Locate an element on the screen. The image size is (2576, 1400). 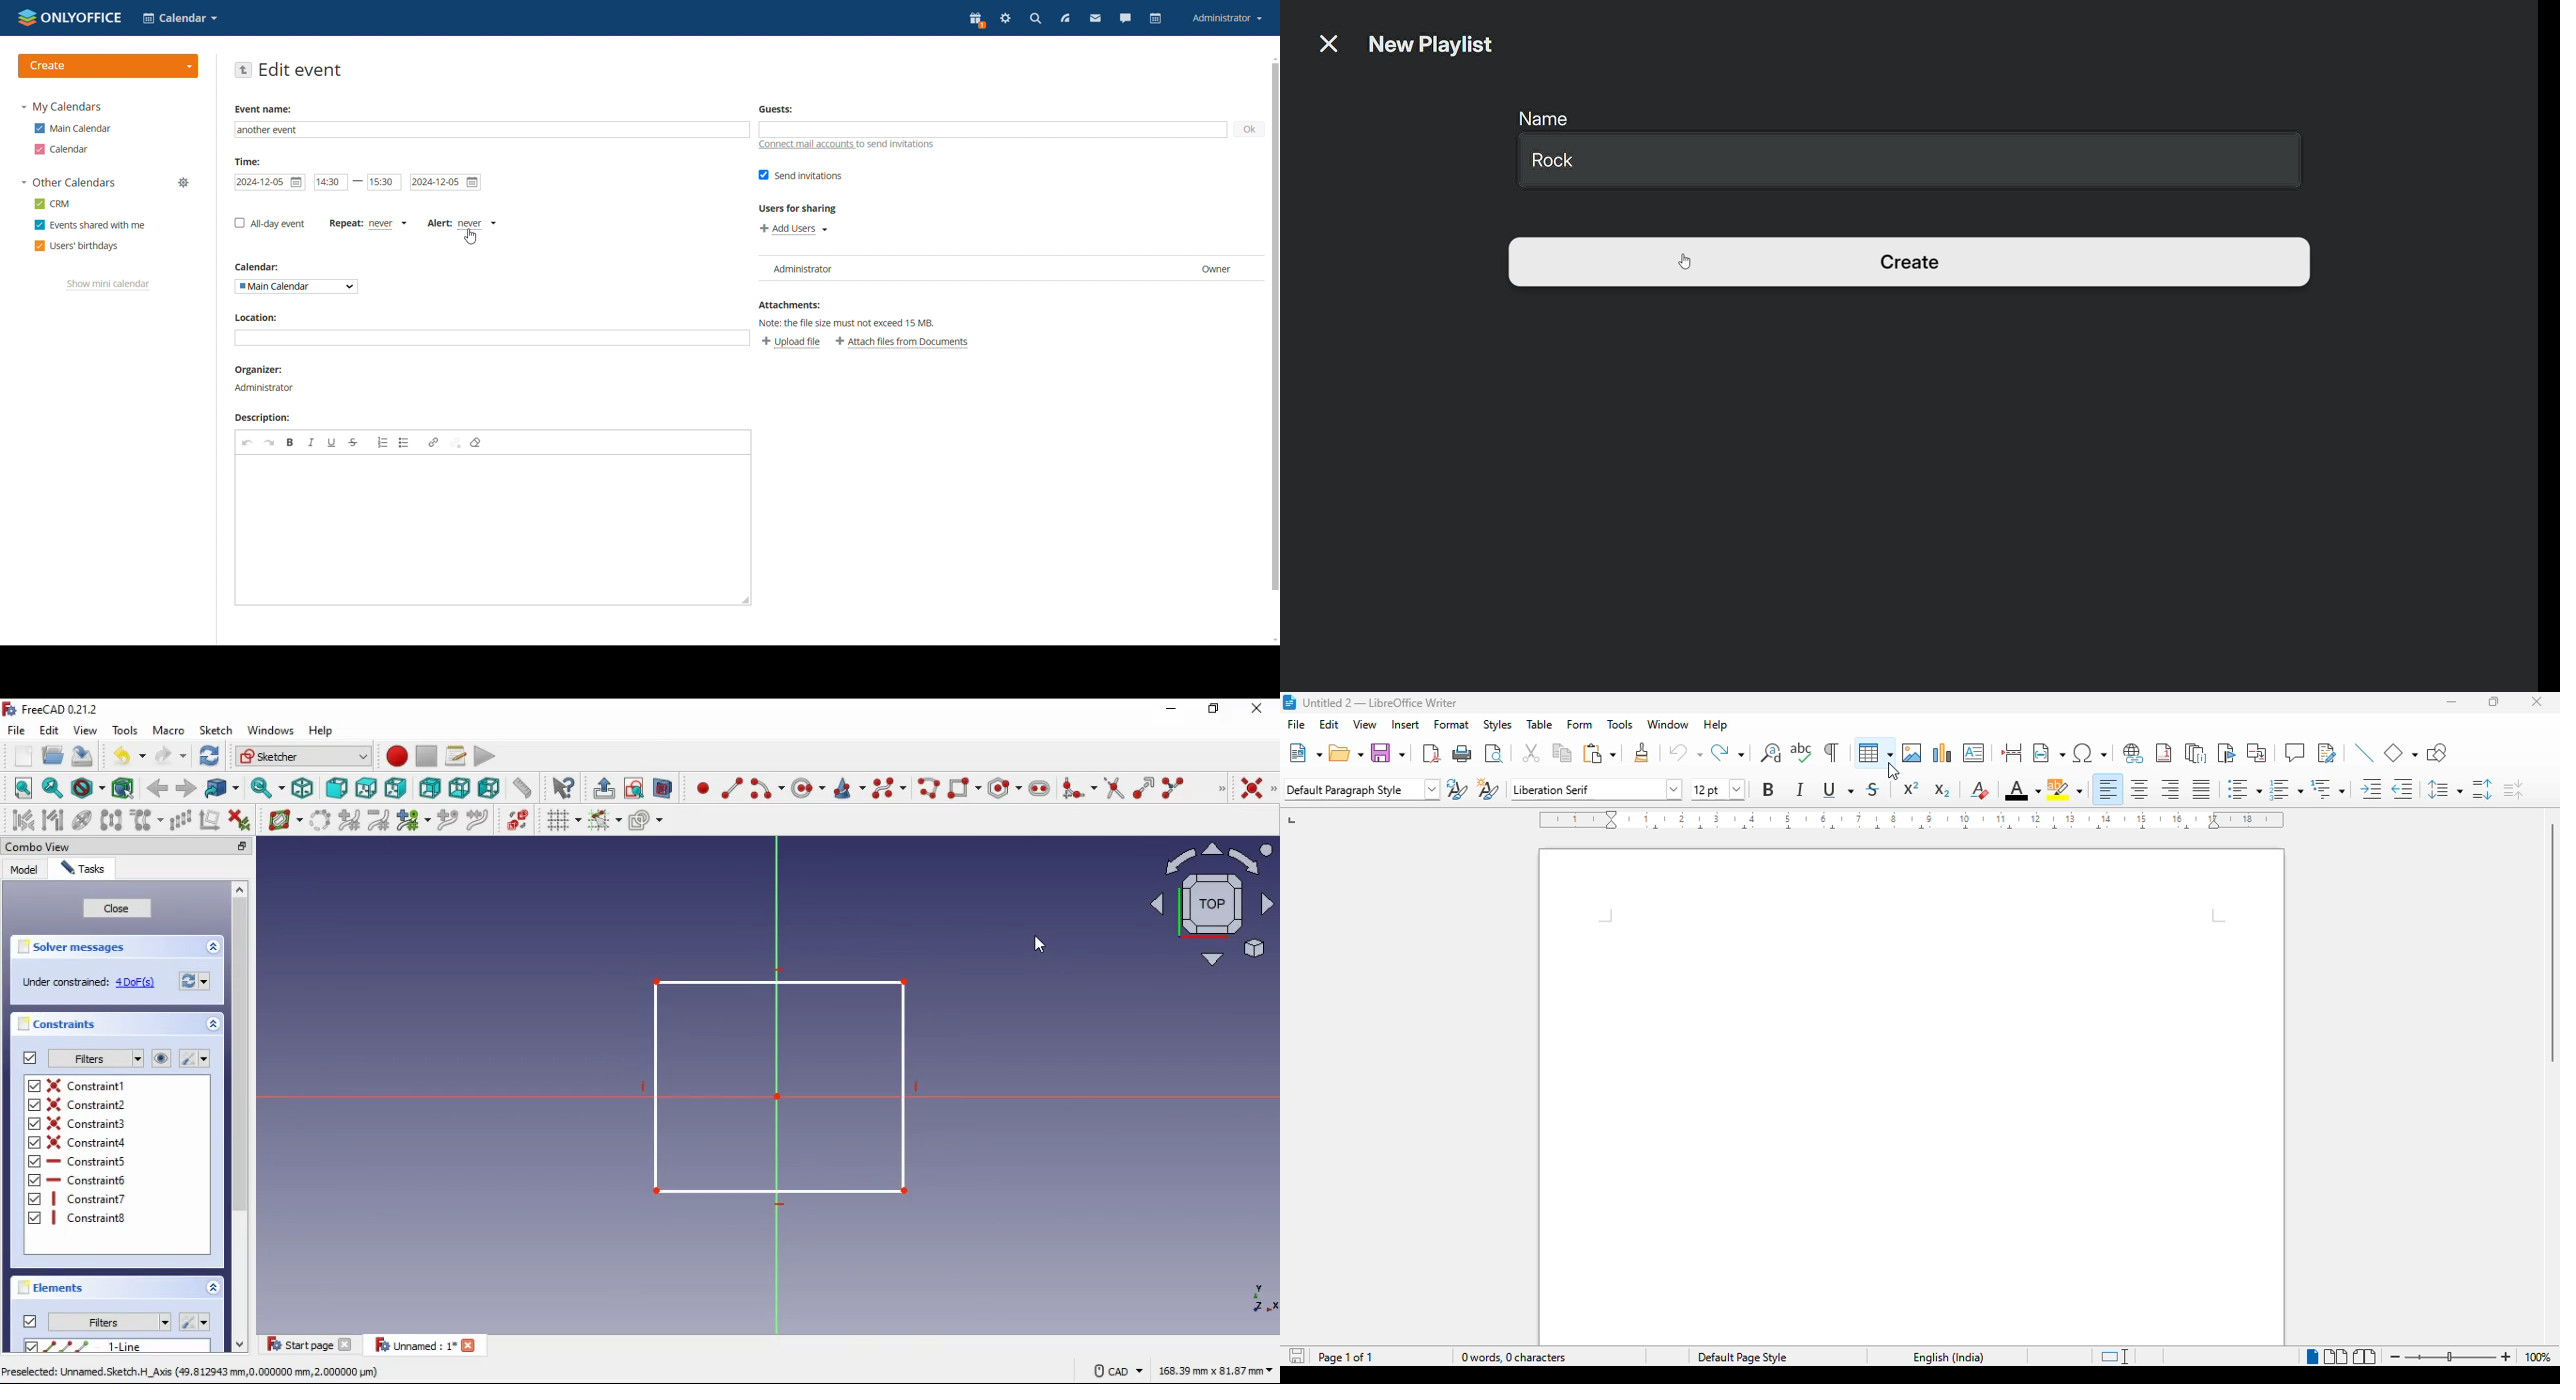
insert knot is located at coordinates (447, 821).